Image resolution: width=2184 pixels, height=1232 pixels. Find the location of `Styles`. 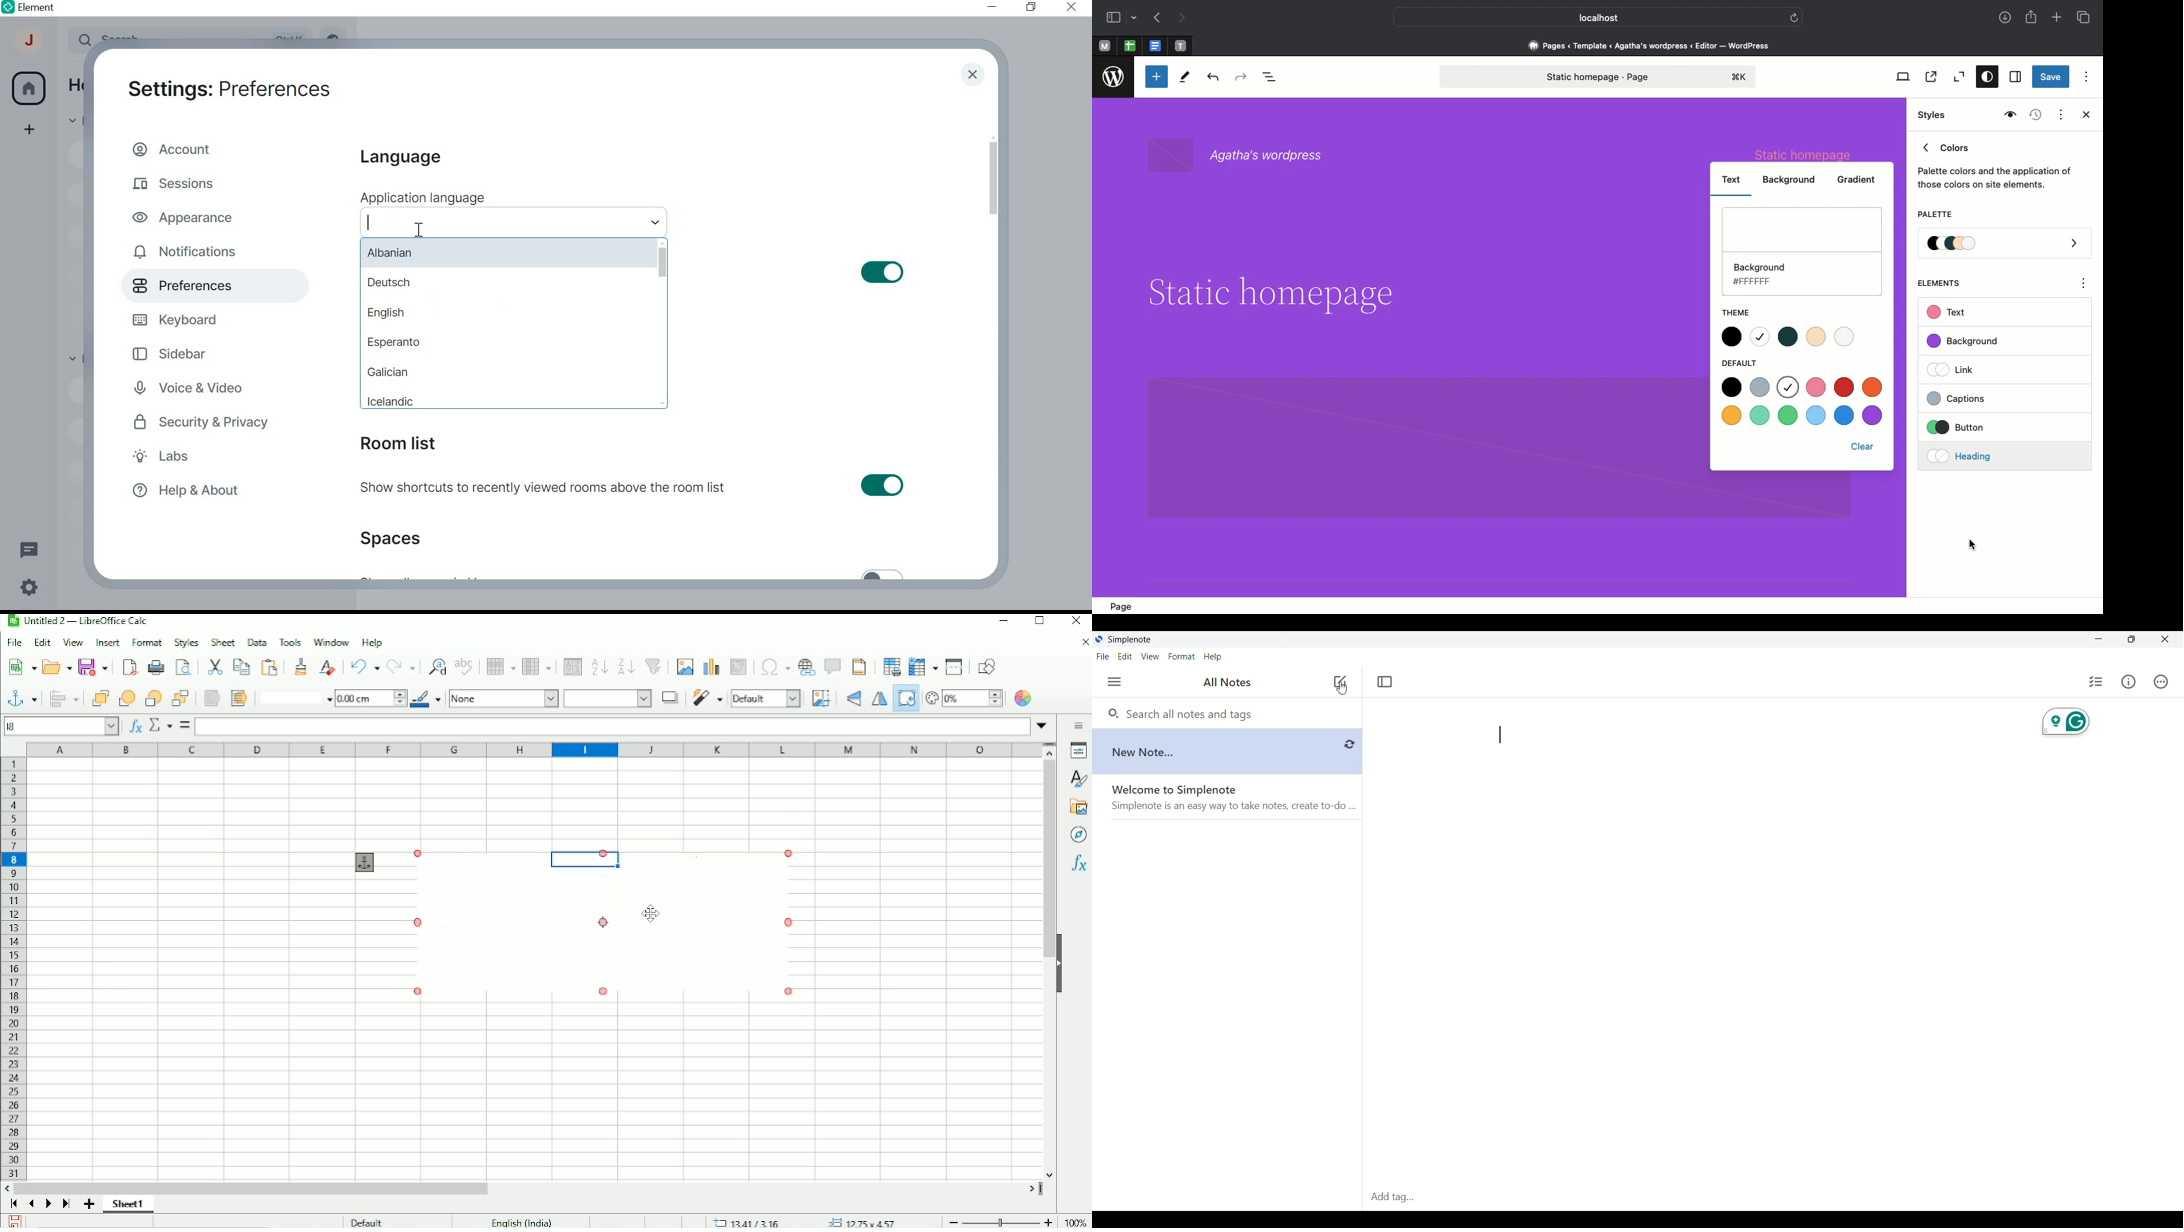

Styles is located at coordinates (1934, 115).